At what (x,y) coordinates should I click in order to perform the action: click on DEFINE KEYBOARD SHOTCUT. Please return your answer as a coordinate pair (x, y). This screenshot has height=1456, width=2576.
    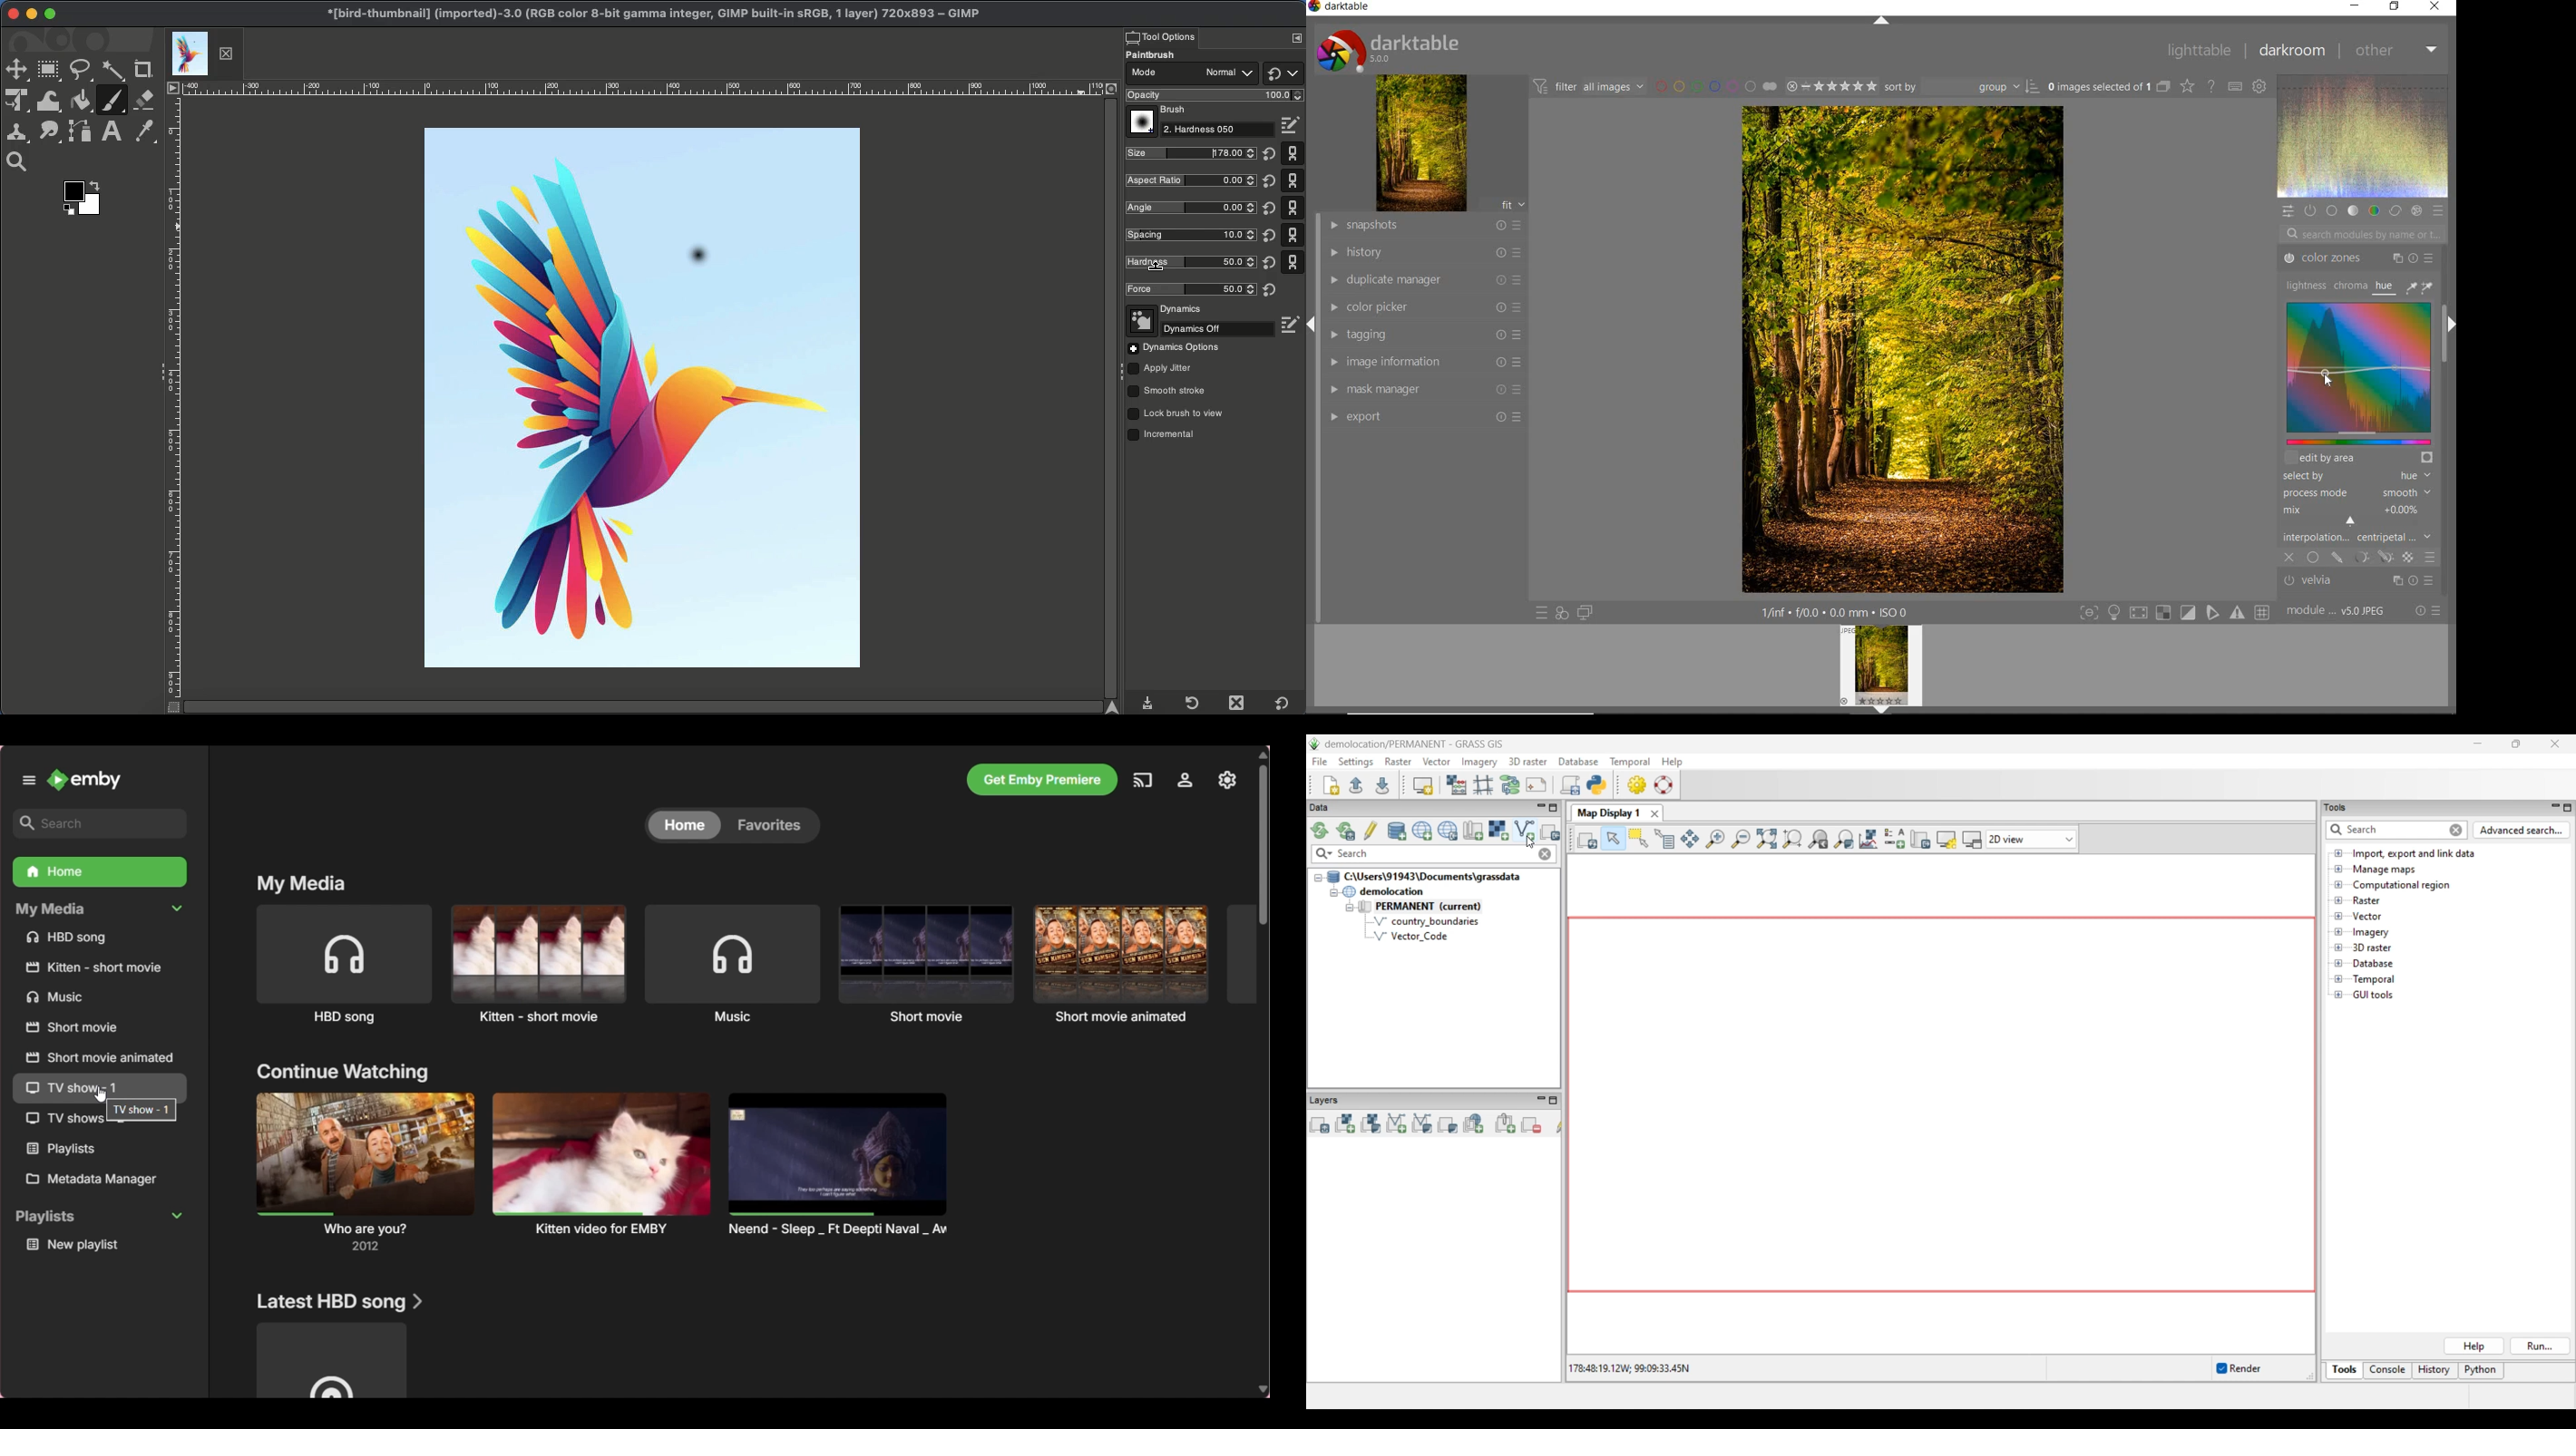
    Looking at the image, I should click on (2236, 86).